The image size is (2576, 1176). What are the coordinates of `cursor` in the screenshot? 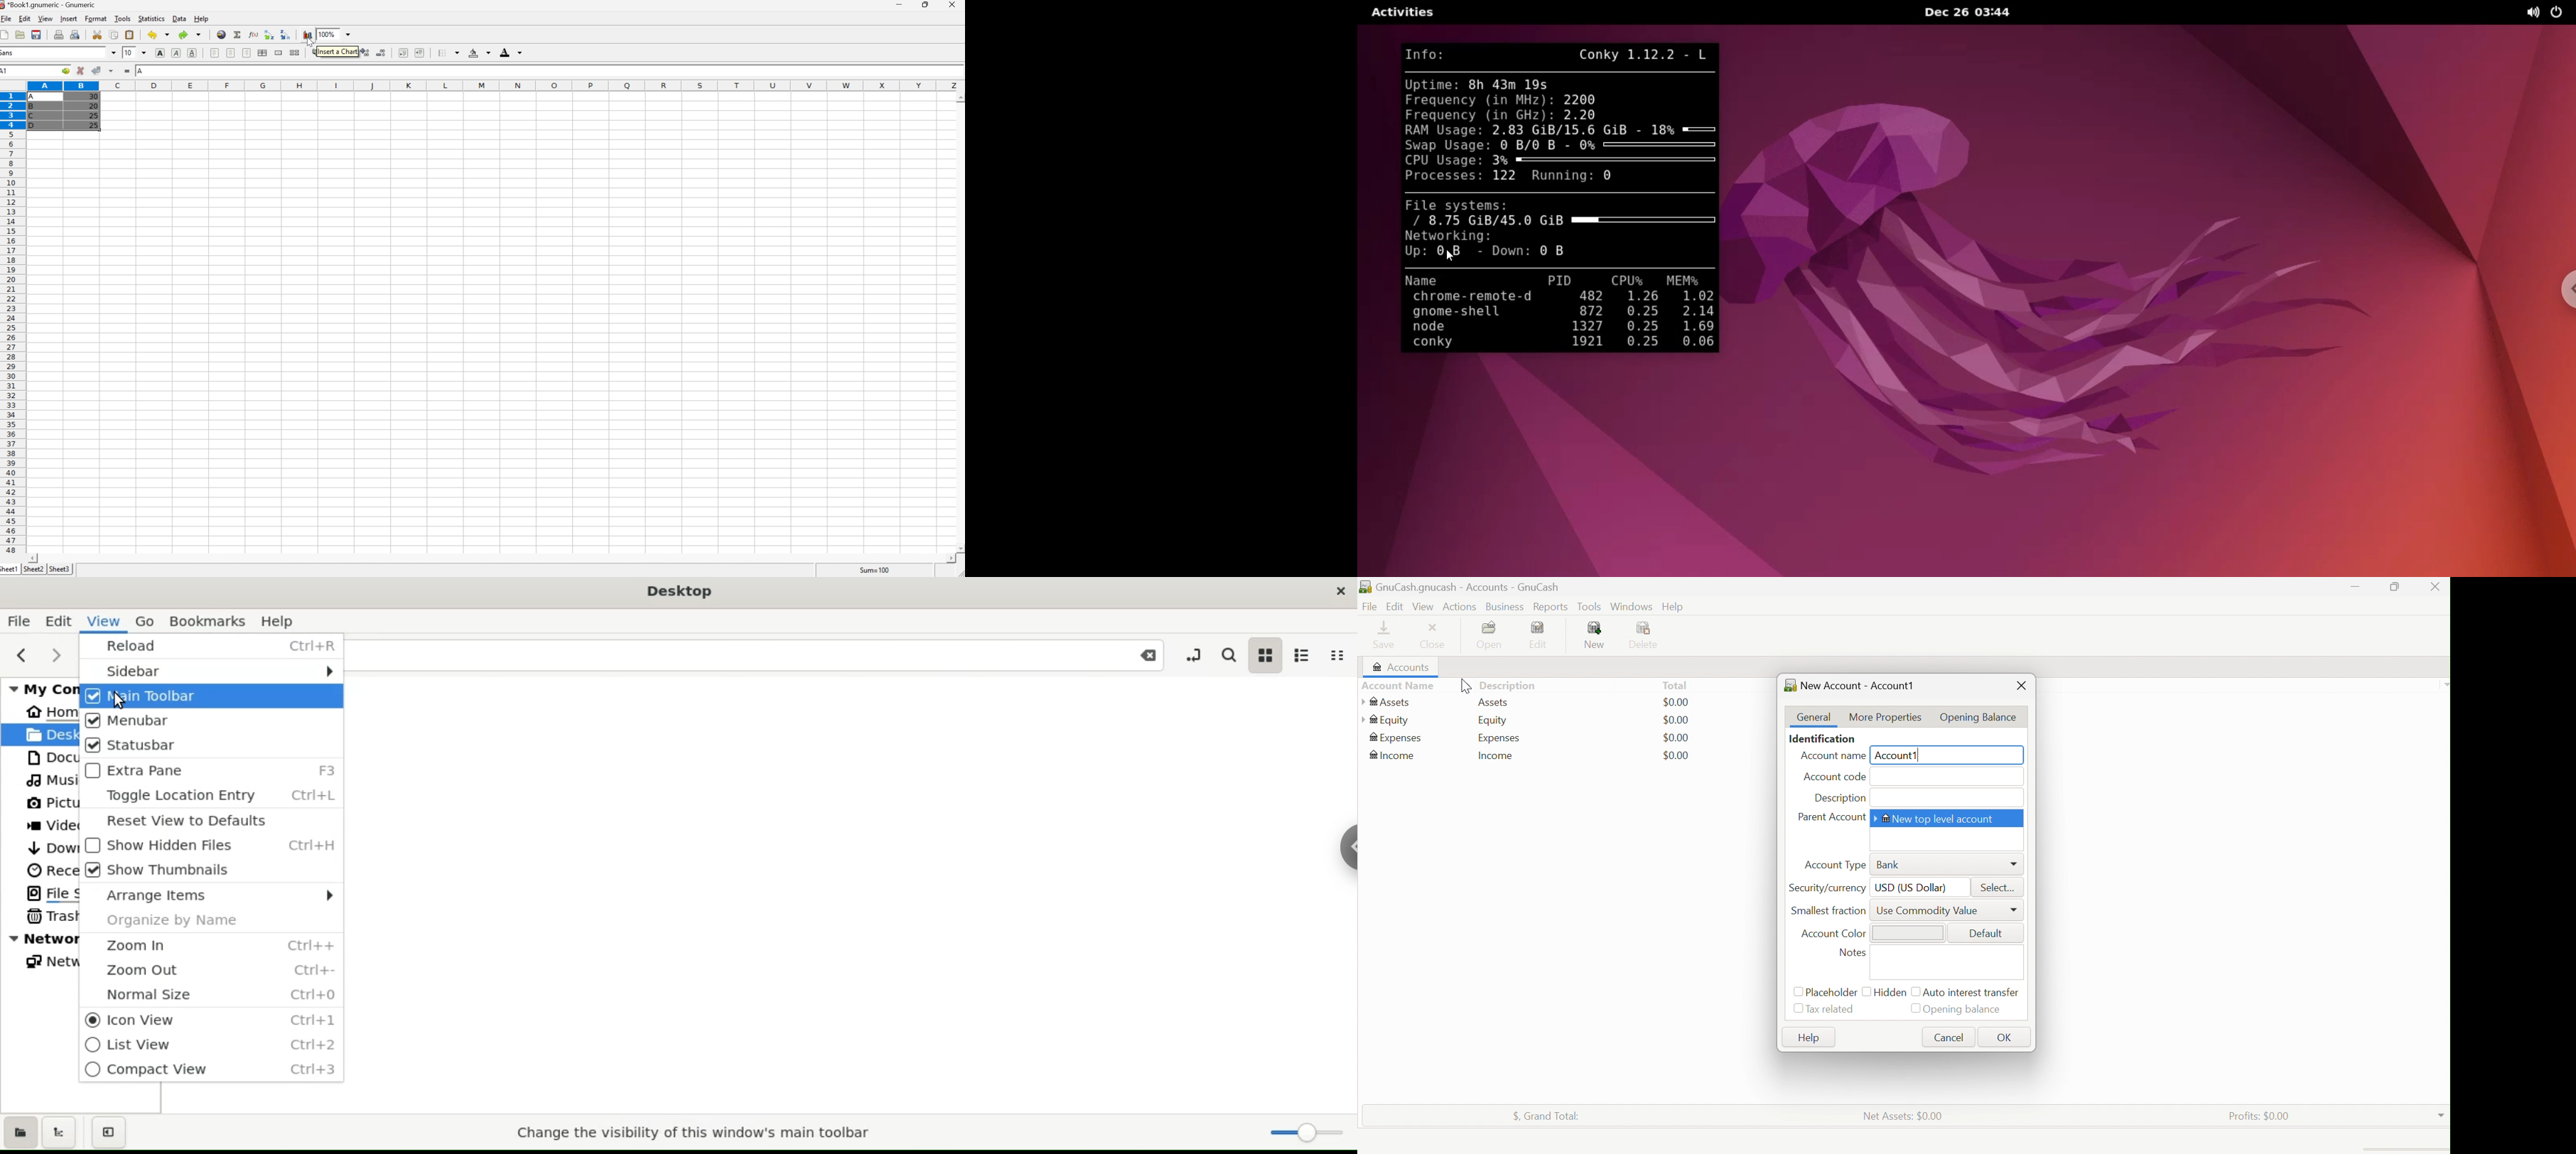 It's located at (1467, 611).